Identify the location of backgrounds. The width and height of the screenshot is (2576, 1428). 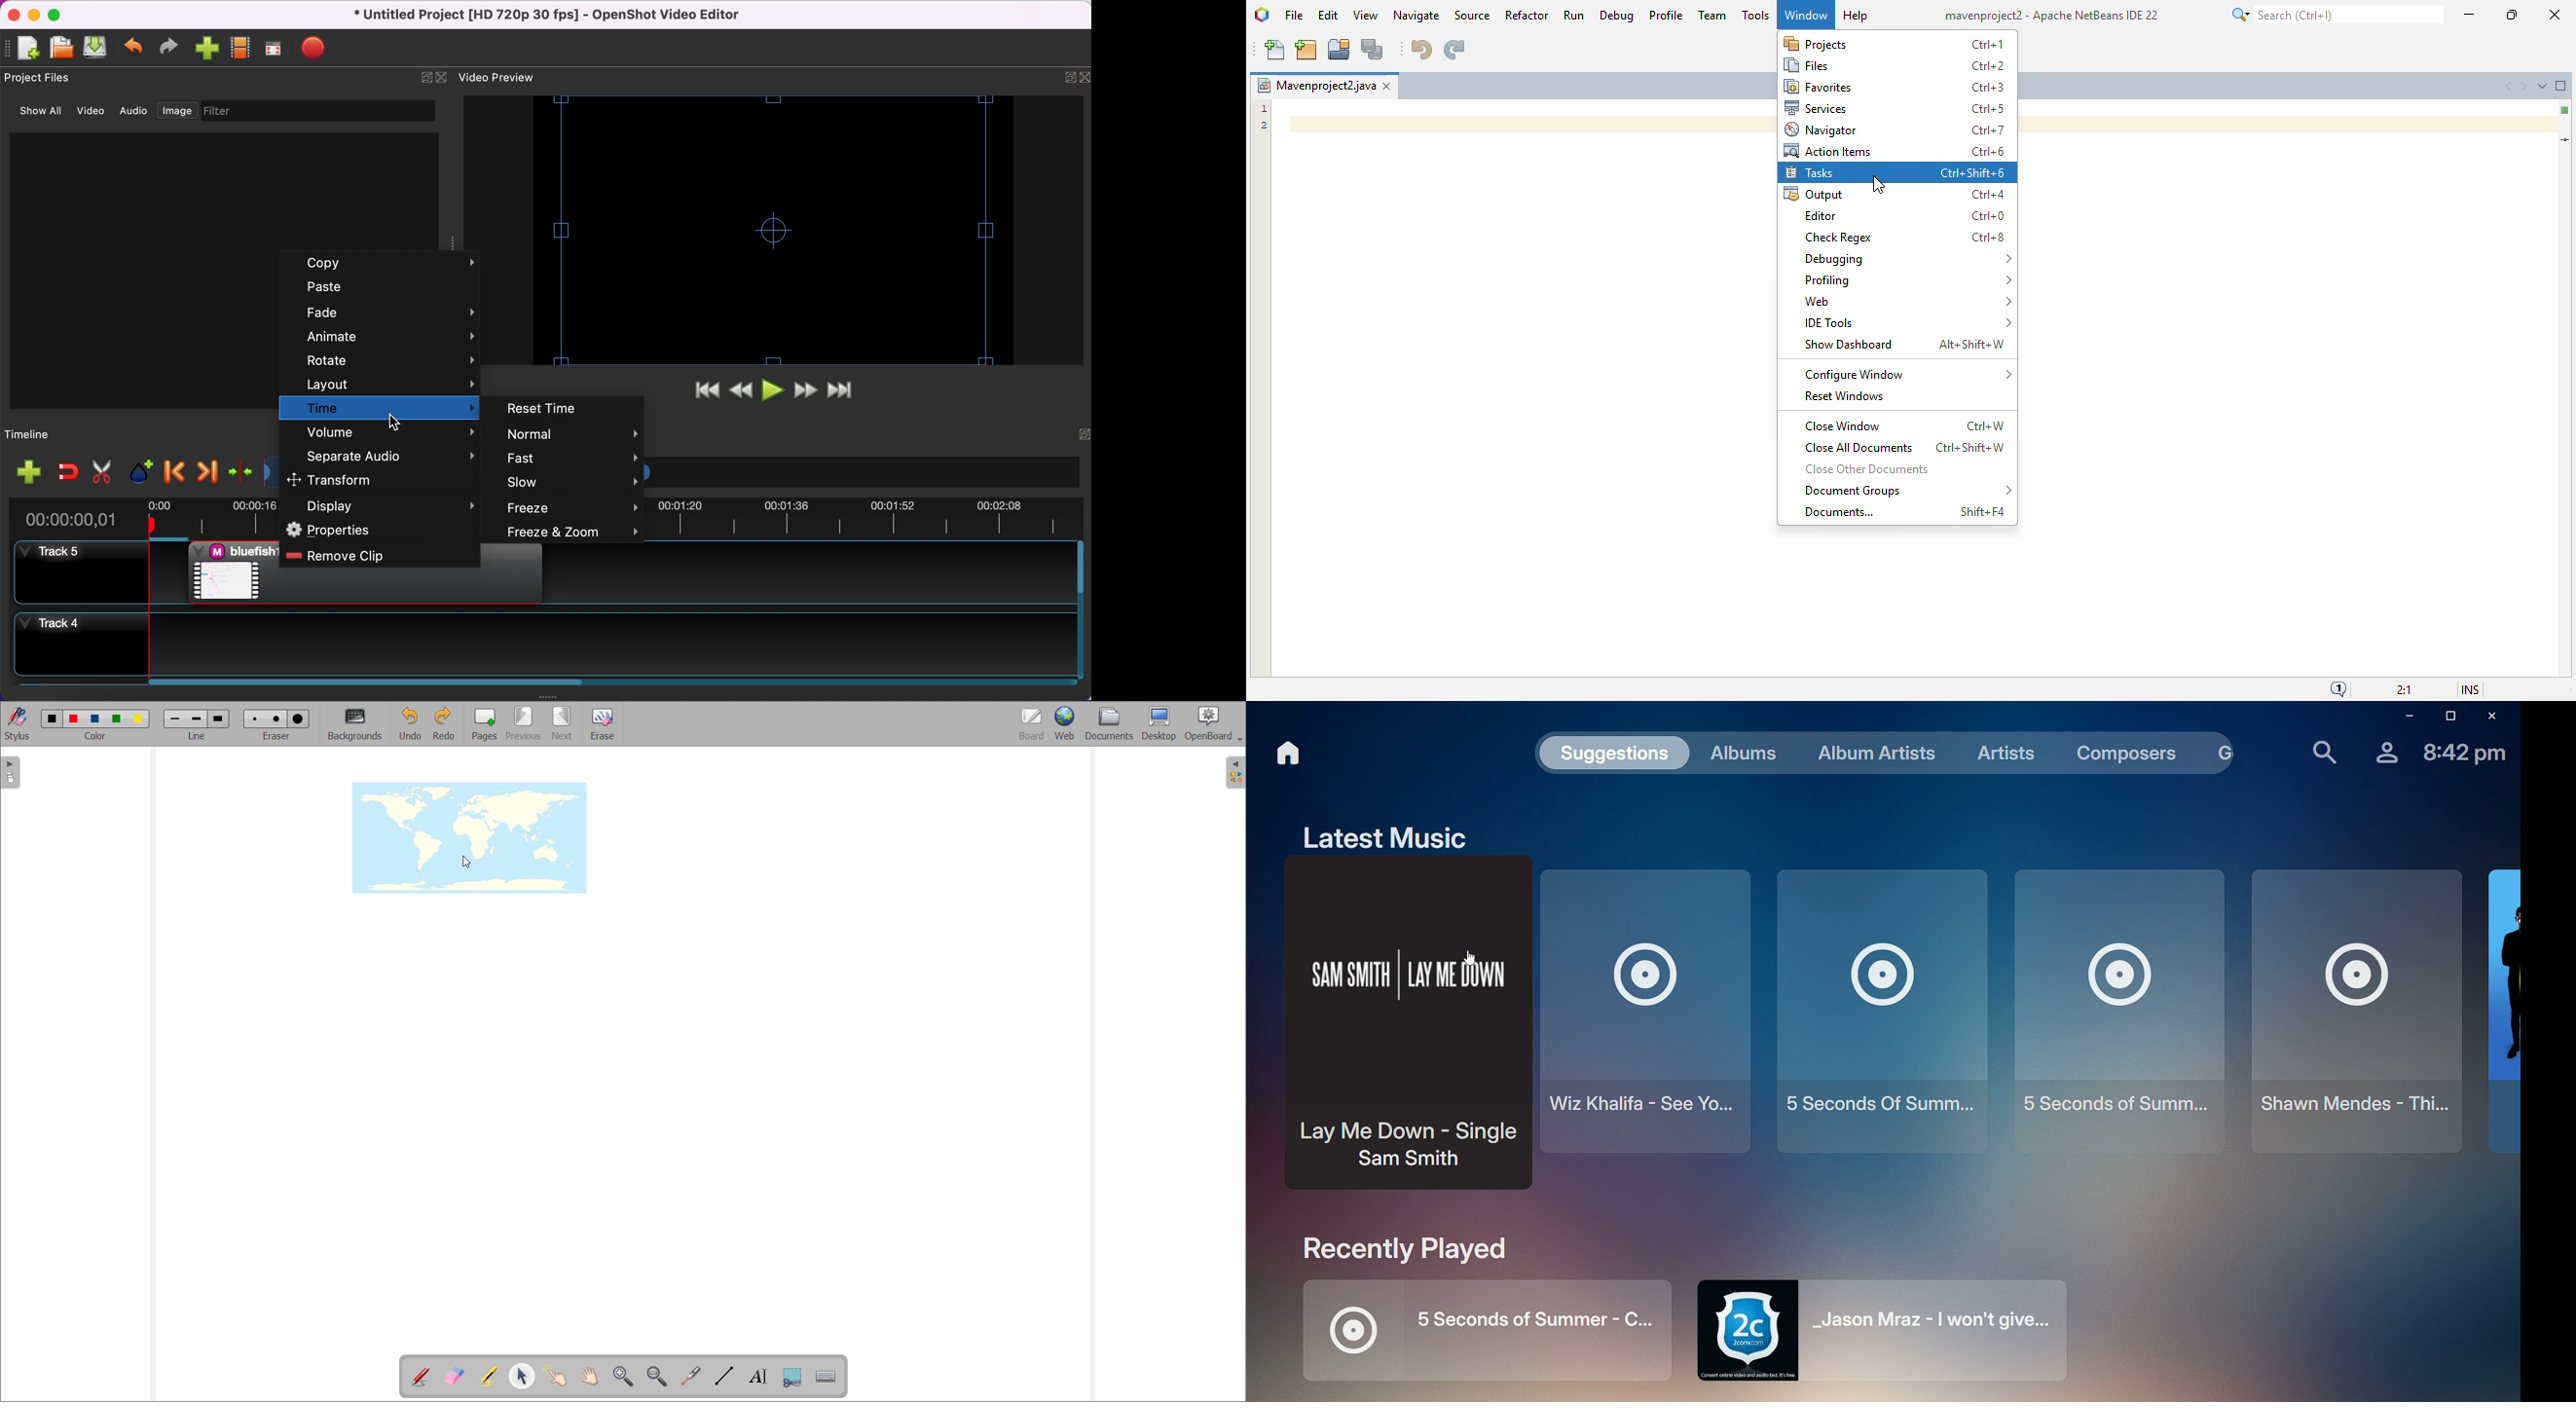
(355, 724).